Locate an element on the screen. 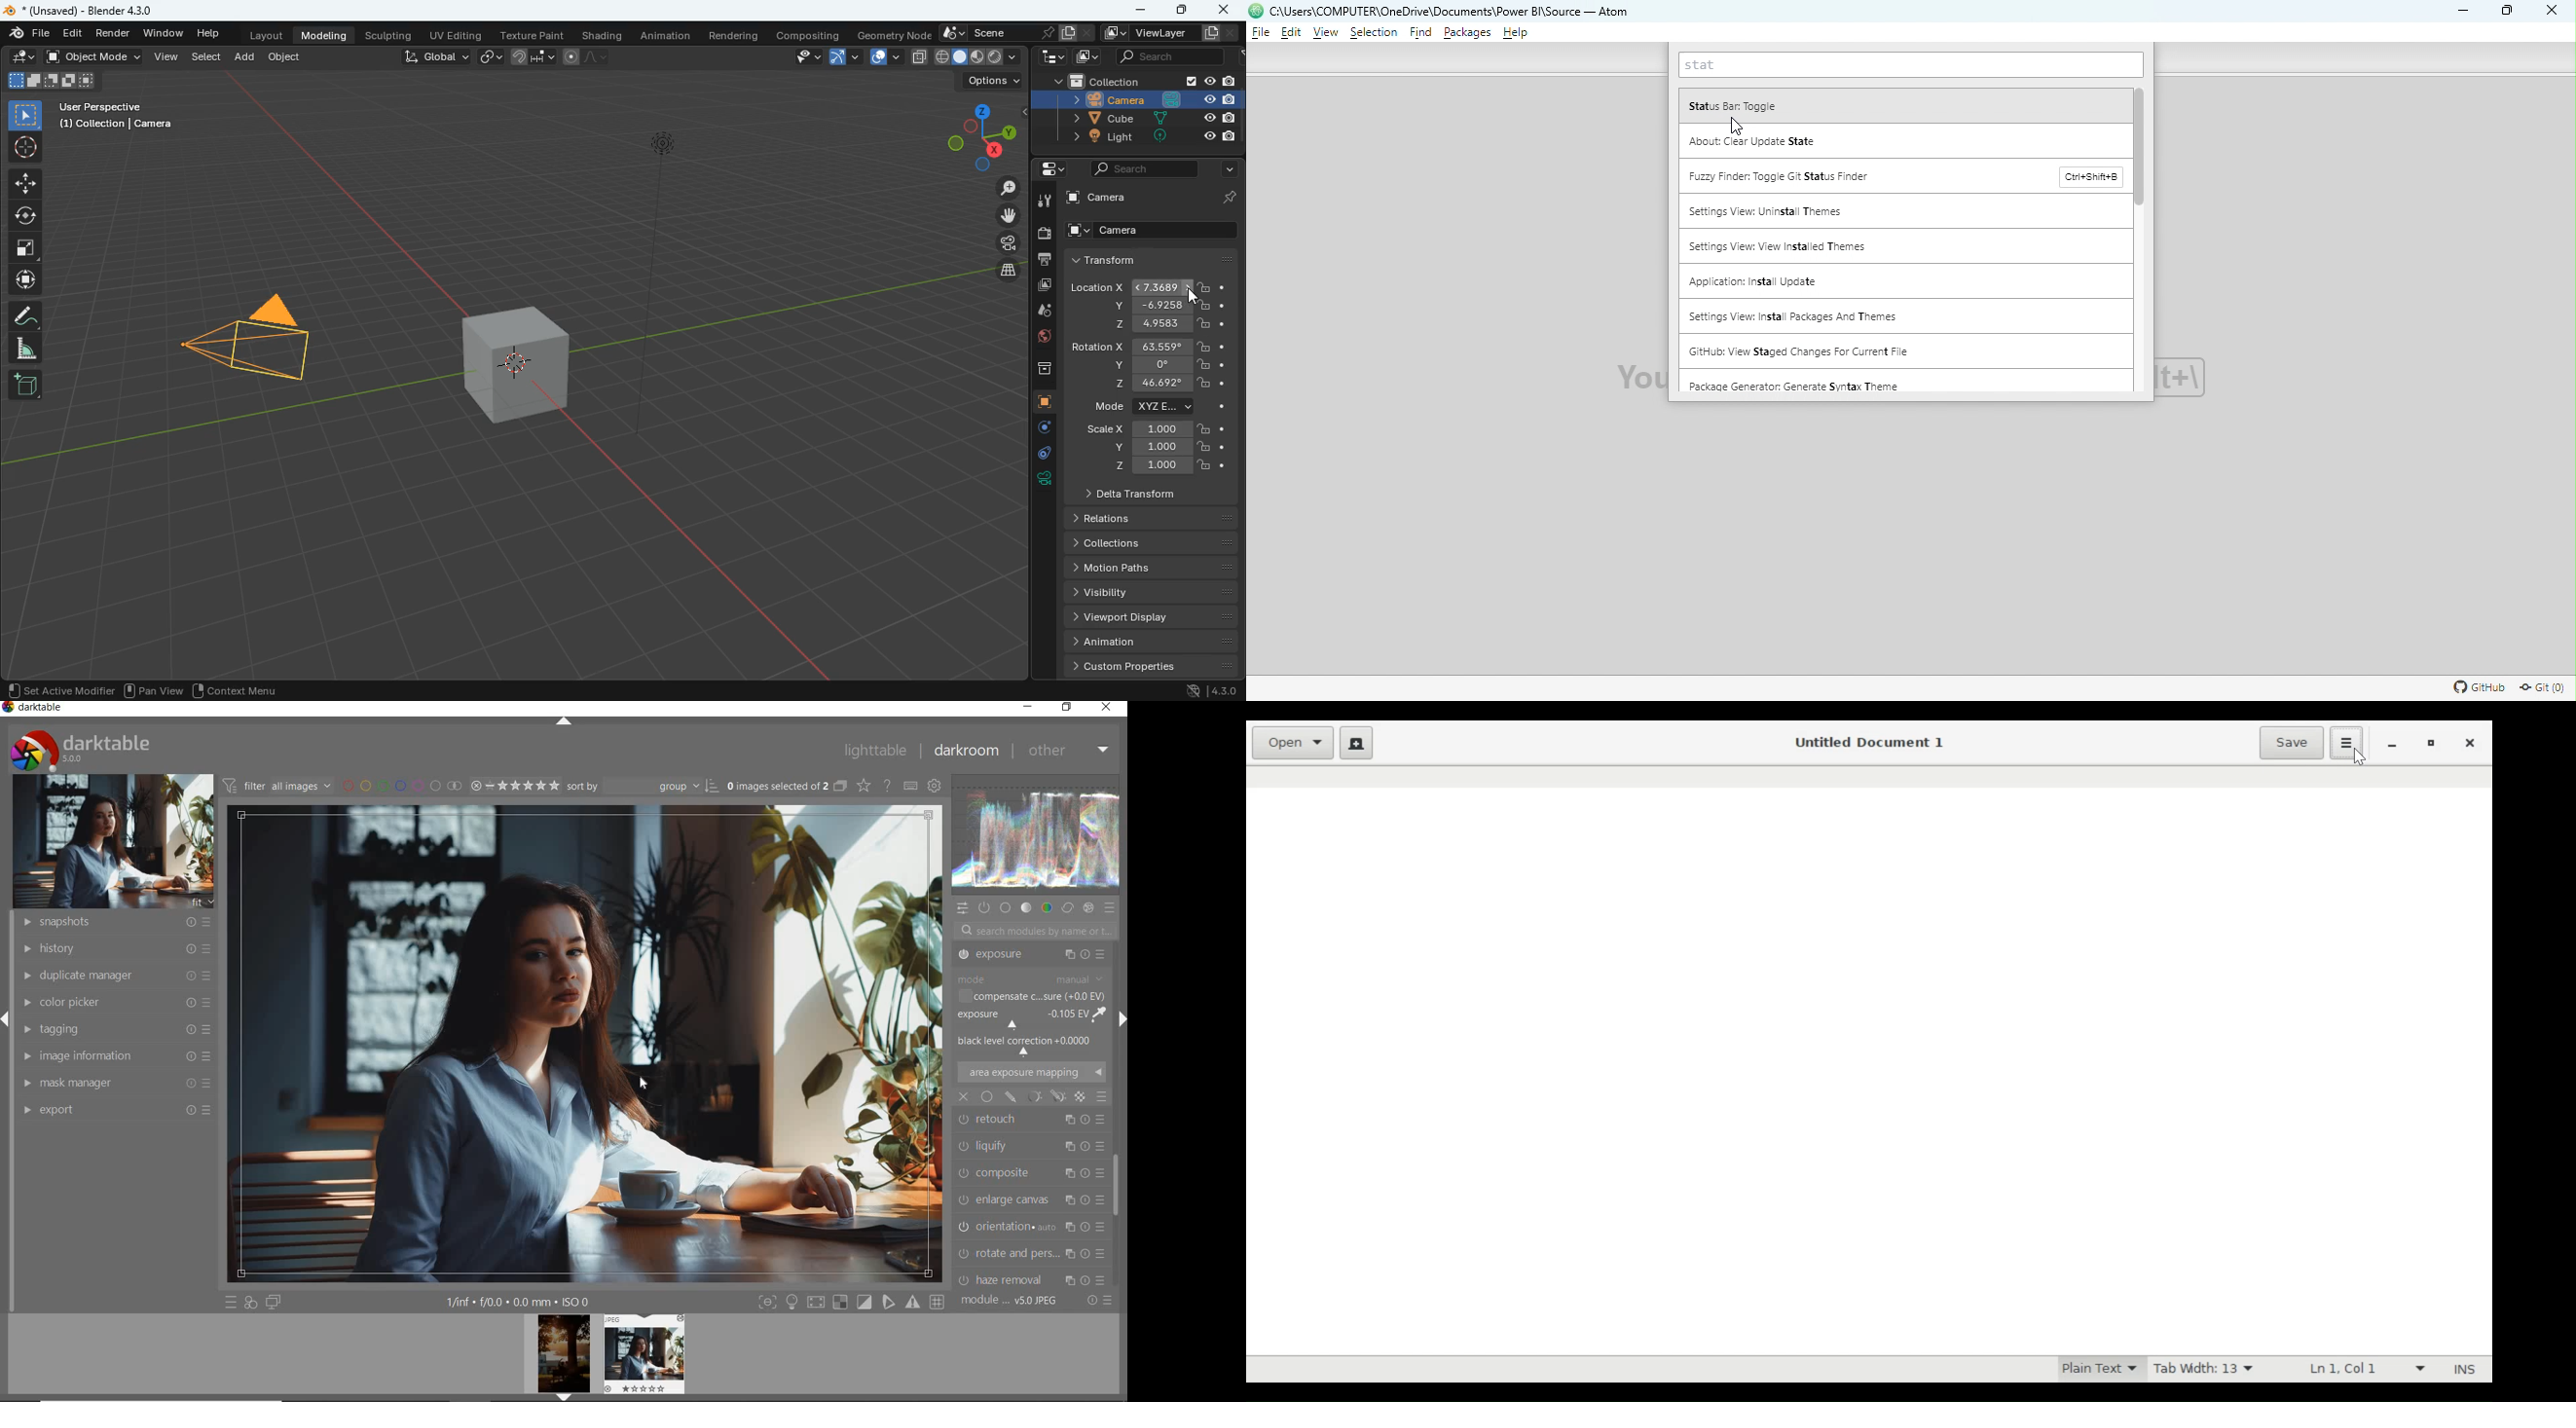 This screenshot has height=1428, width=2576. edit is located at coordinates (24, 59).